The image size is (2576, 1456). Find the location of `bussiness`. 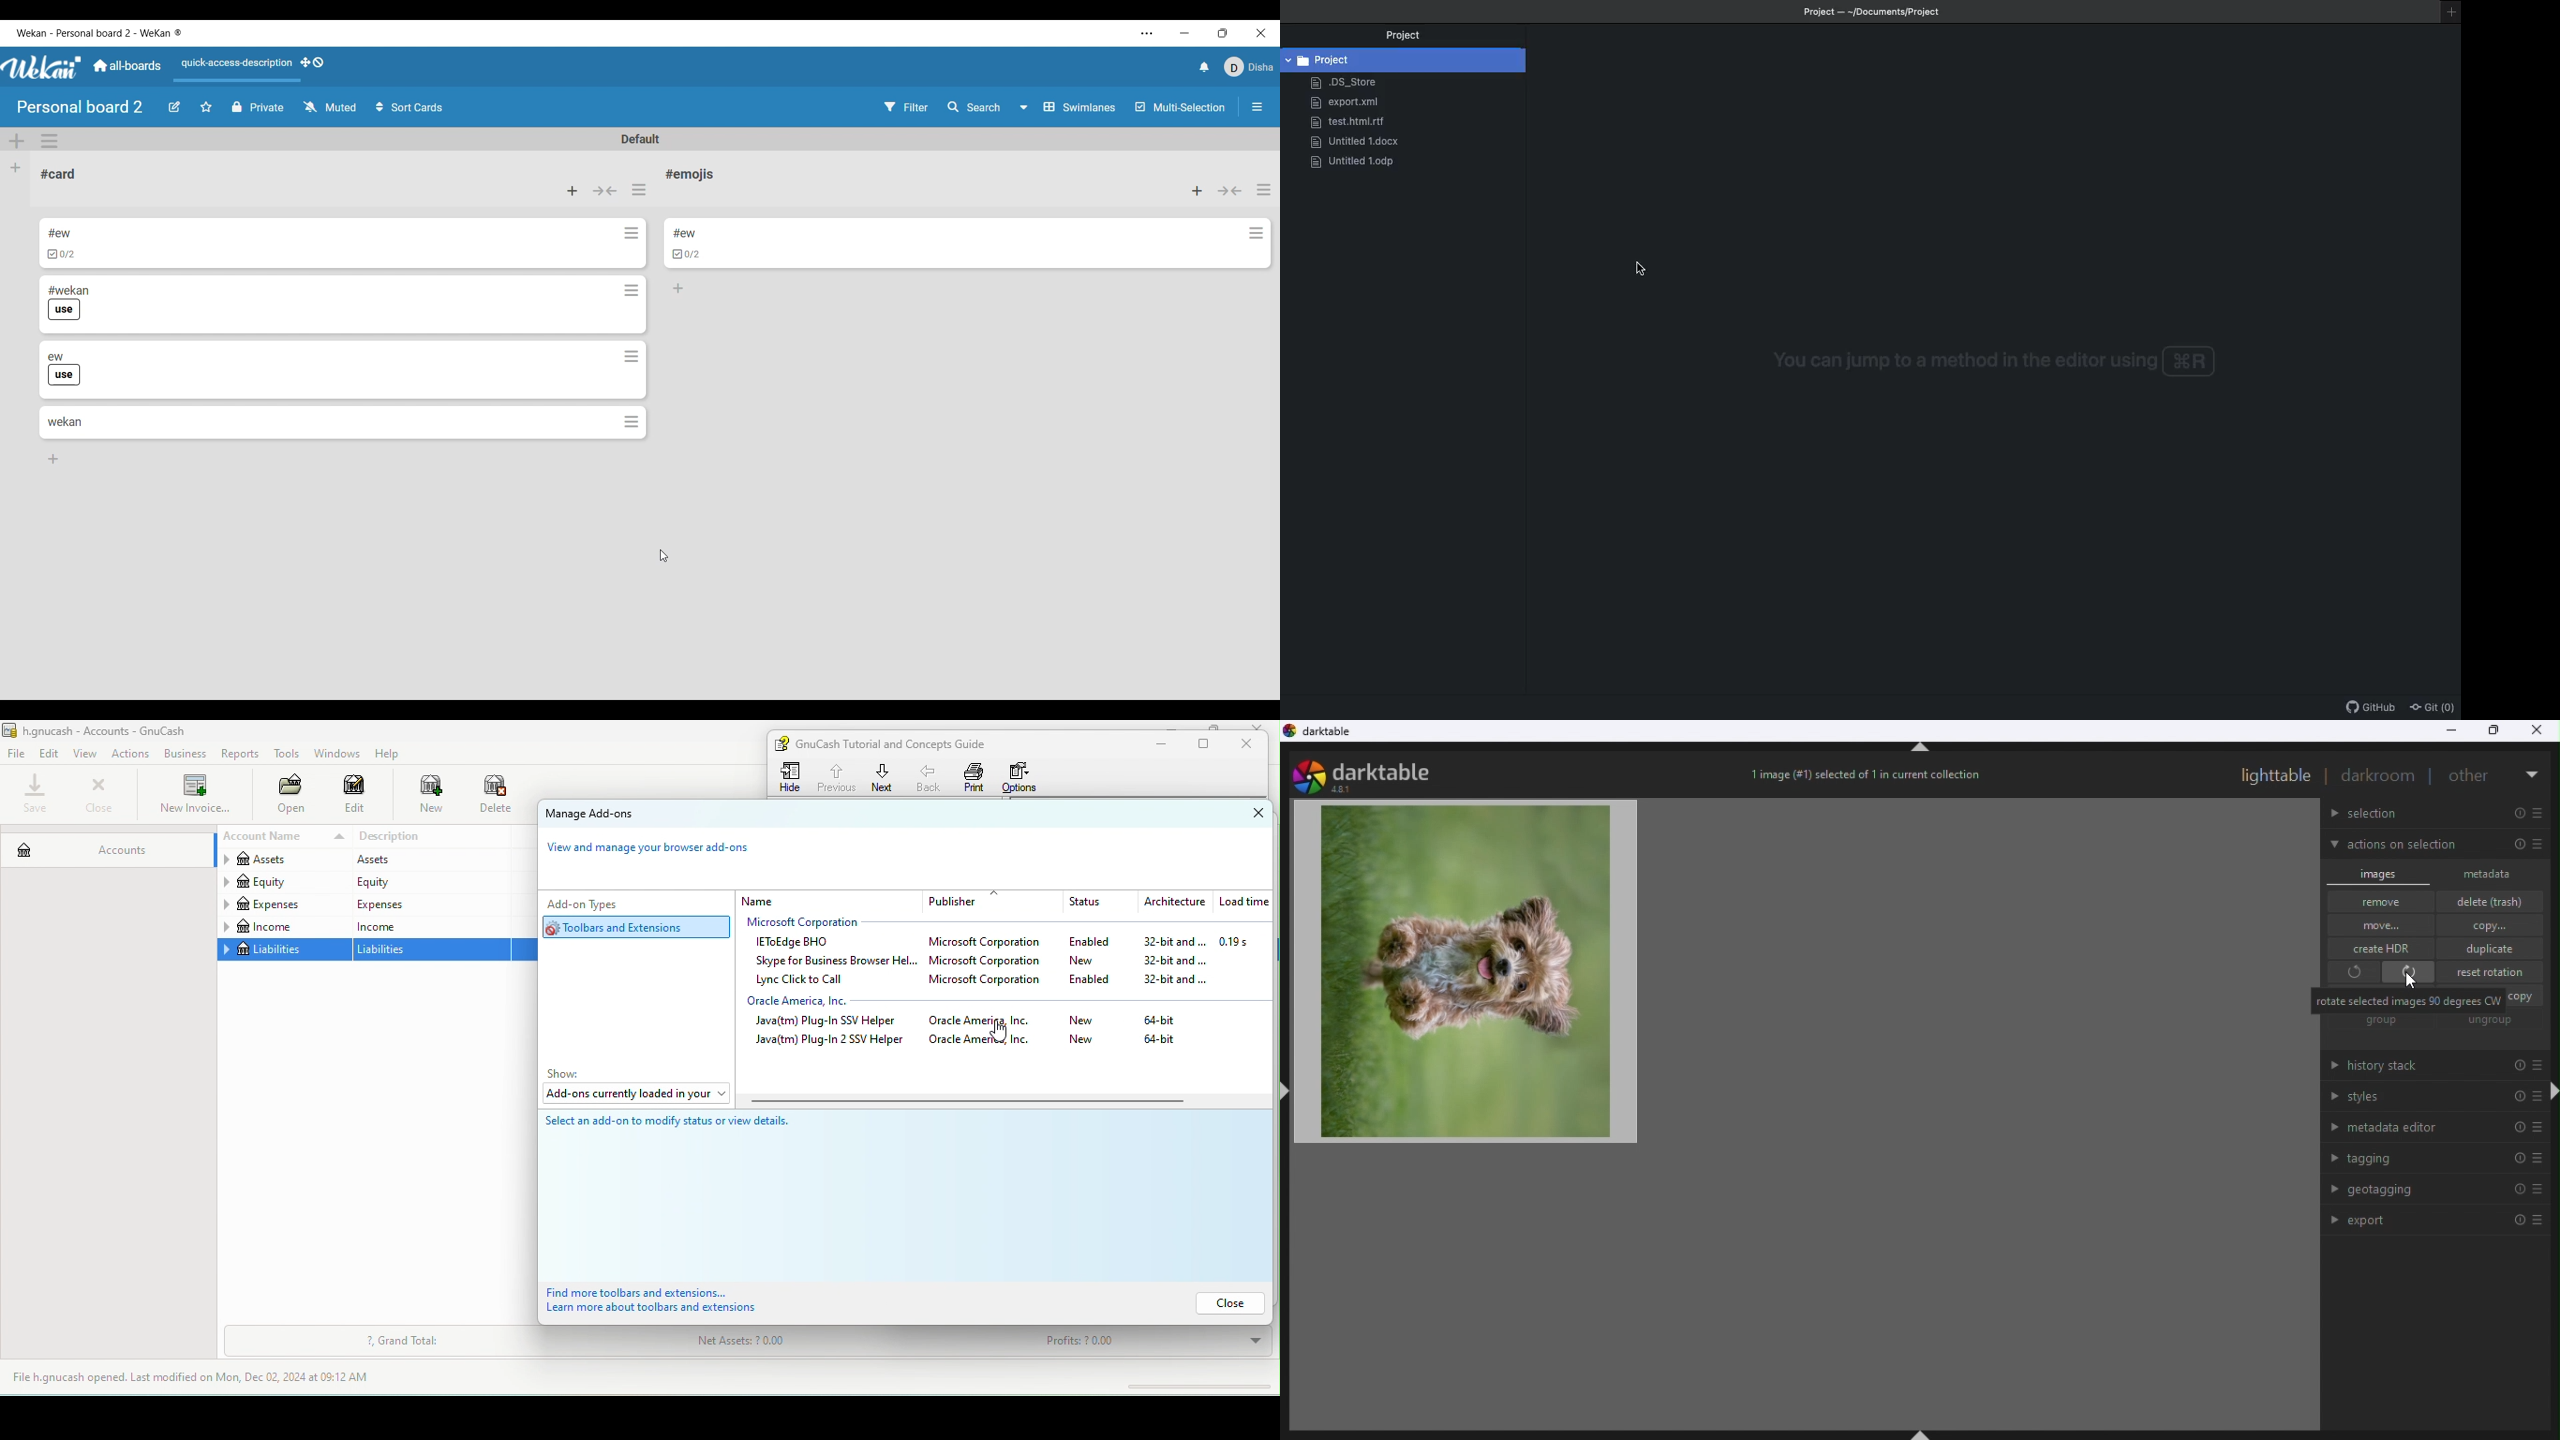

bussiness is located at coordinates (186, 754).